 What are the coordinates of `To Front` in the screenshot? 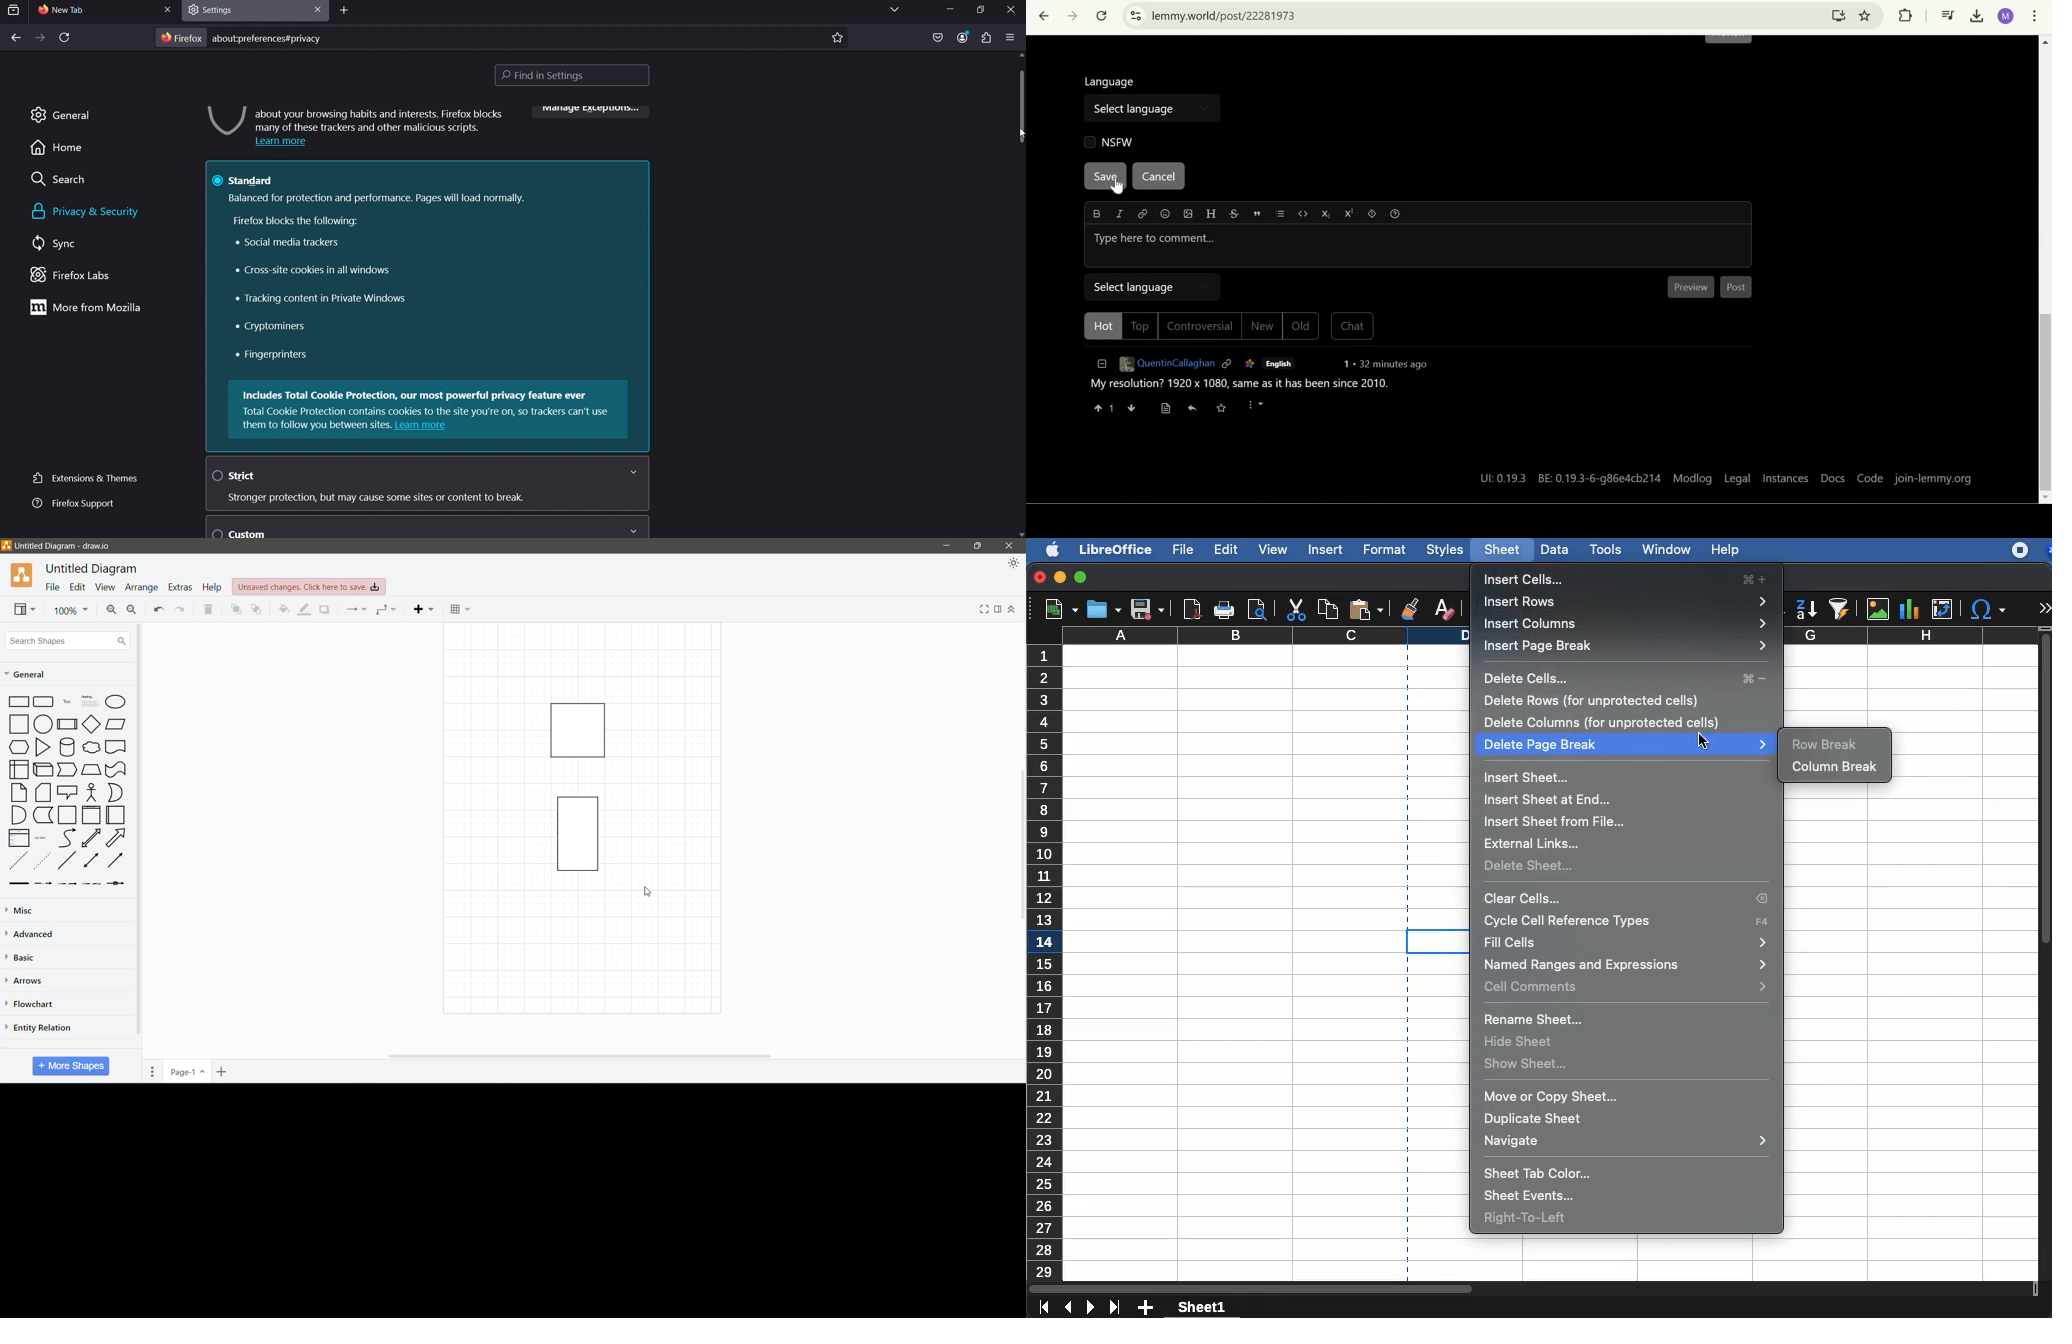 It's located at (236, 610).